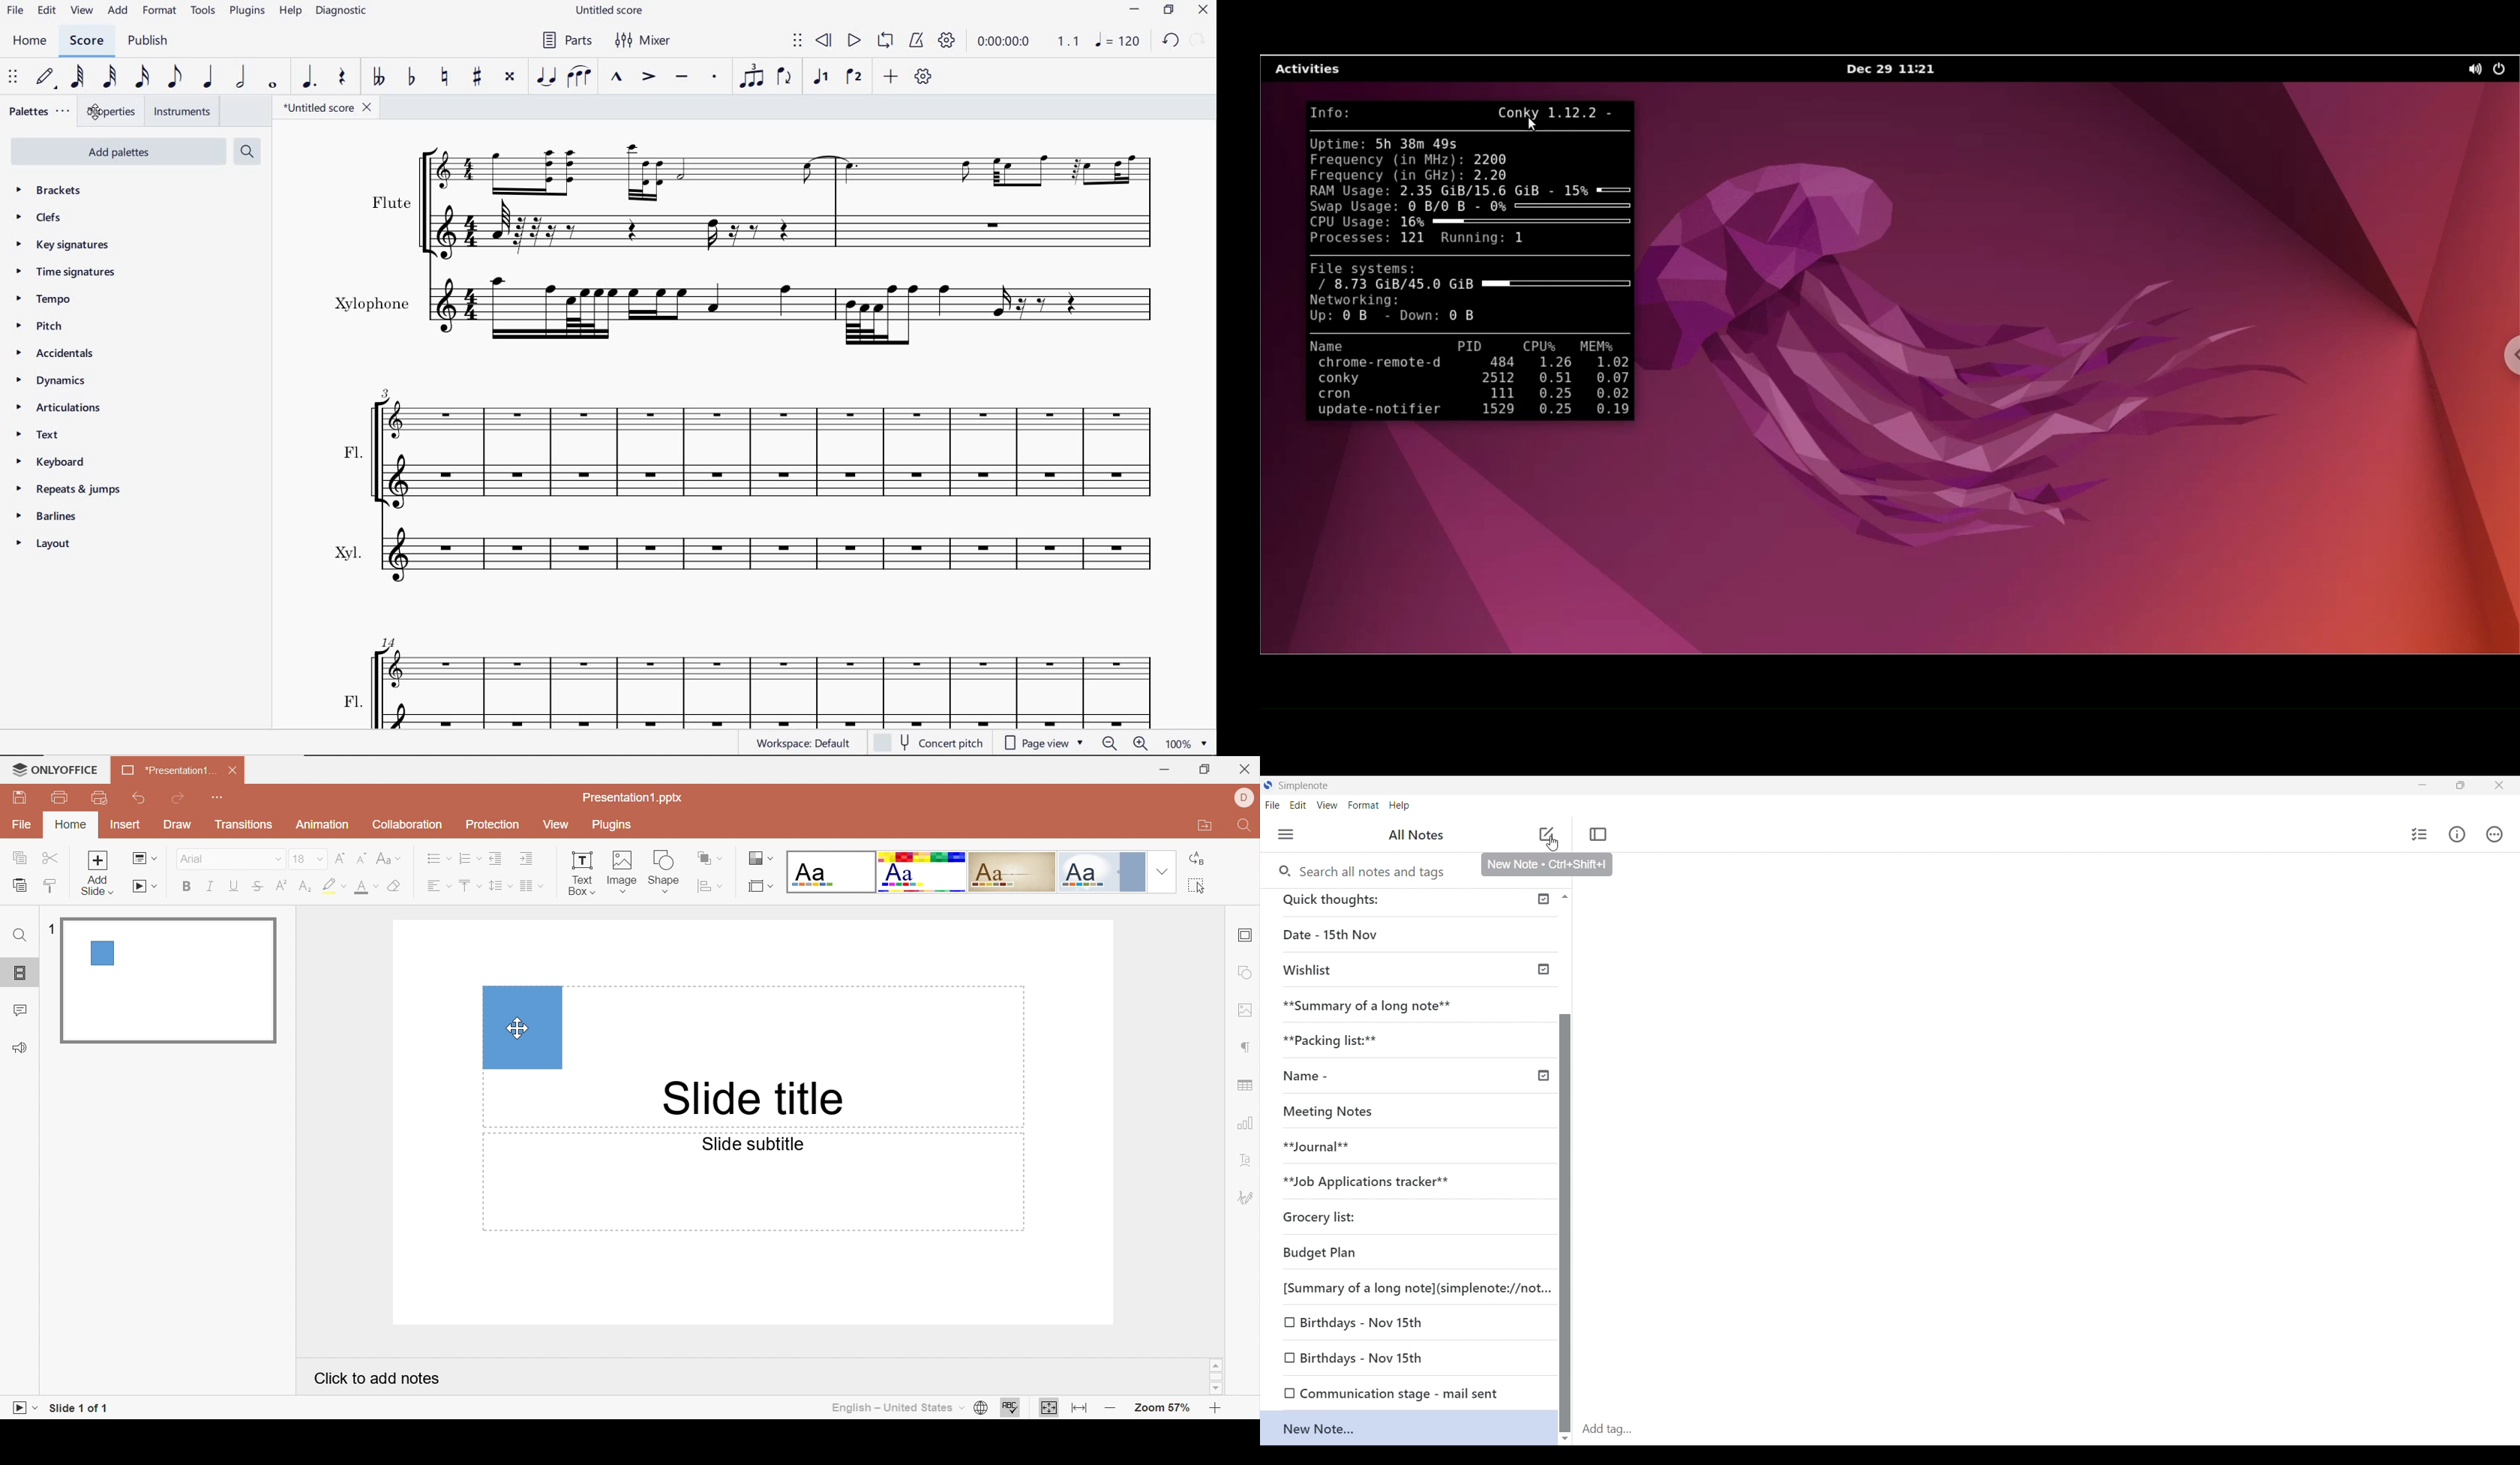 This screenshot has height=1484, width=2520. Describe the element at coordinates (43, 542) in the screenshot. I see `layout` at that location.